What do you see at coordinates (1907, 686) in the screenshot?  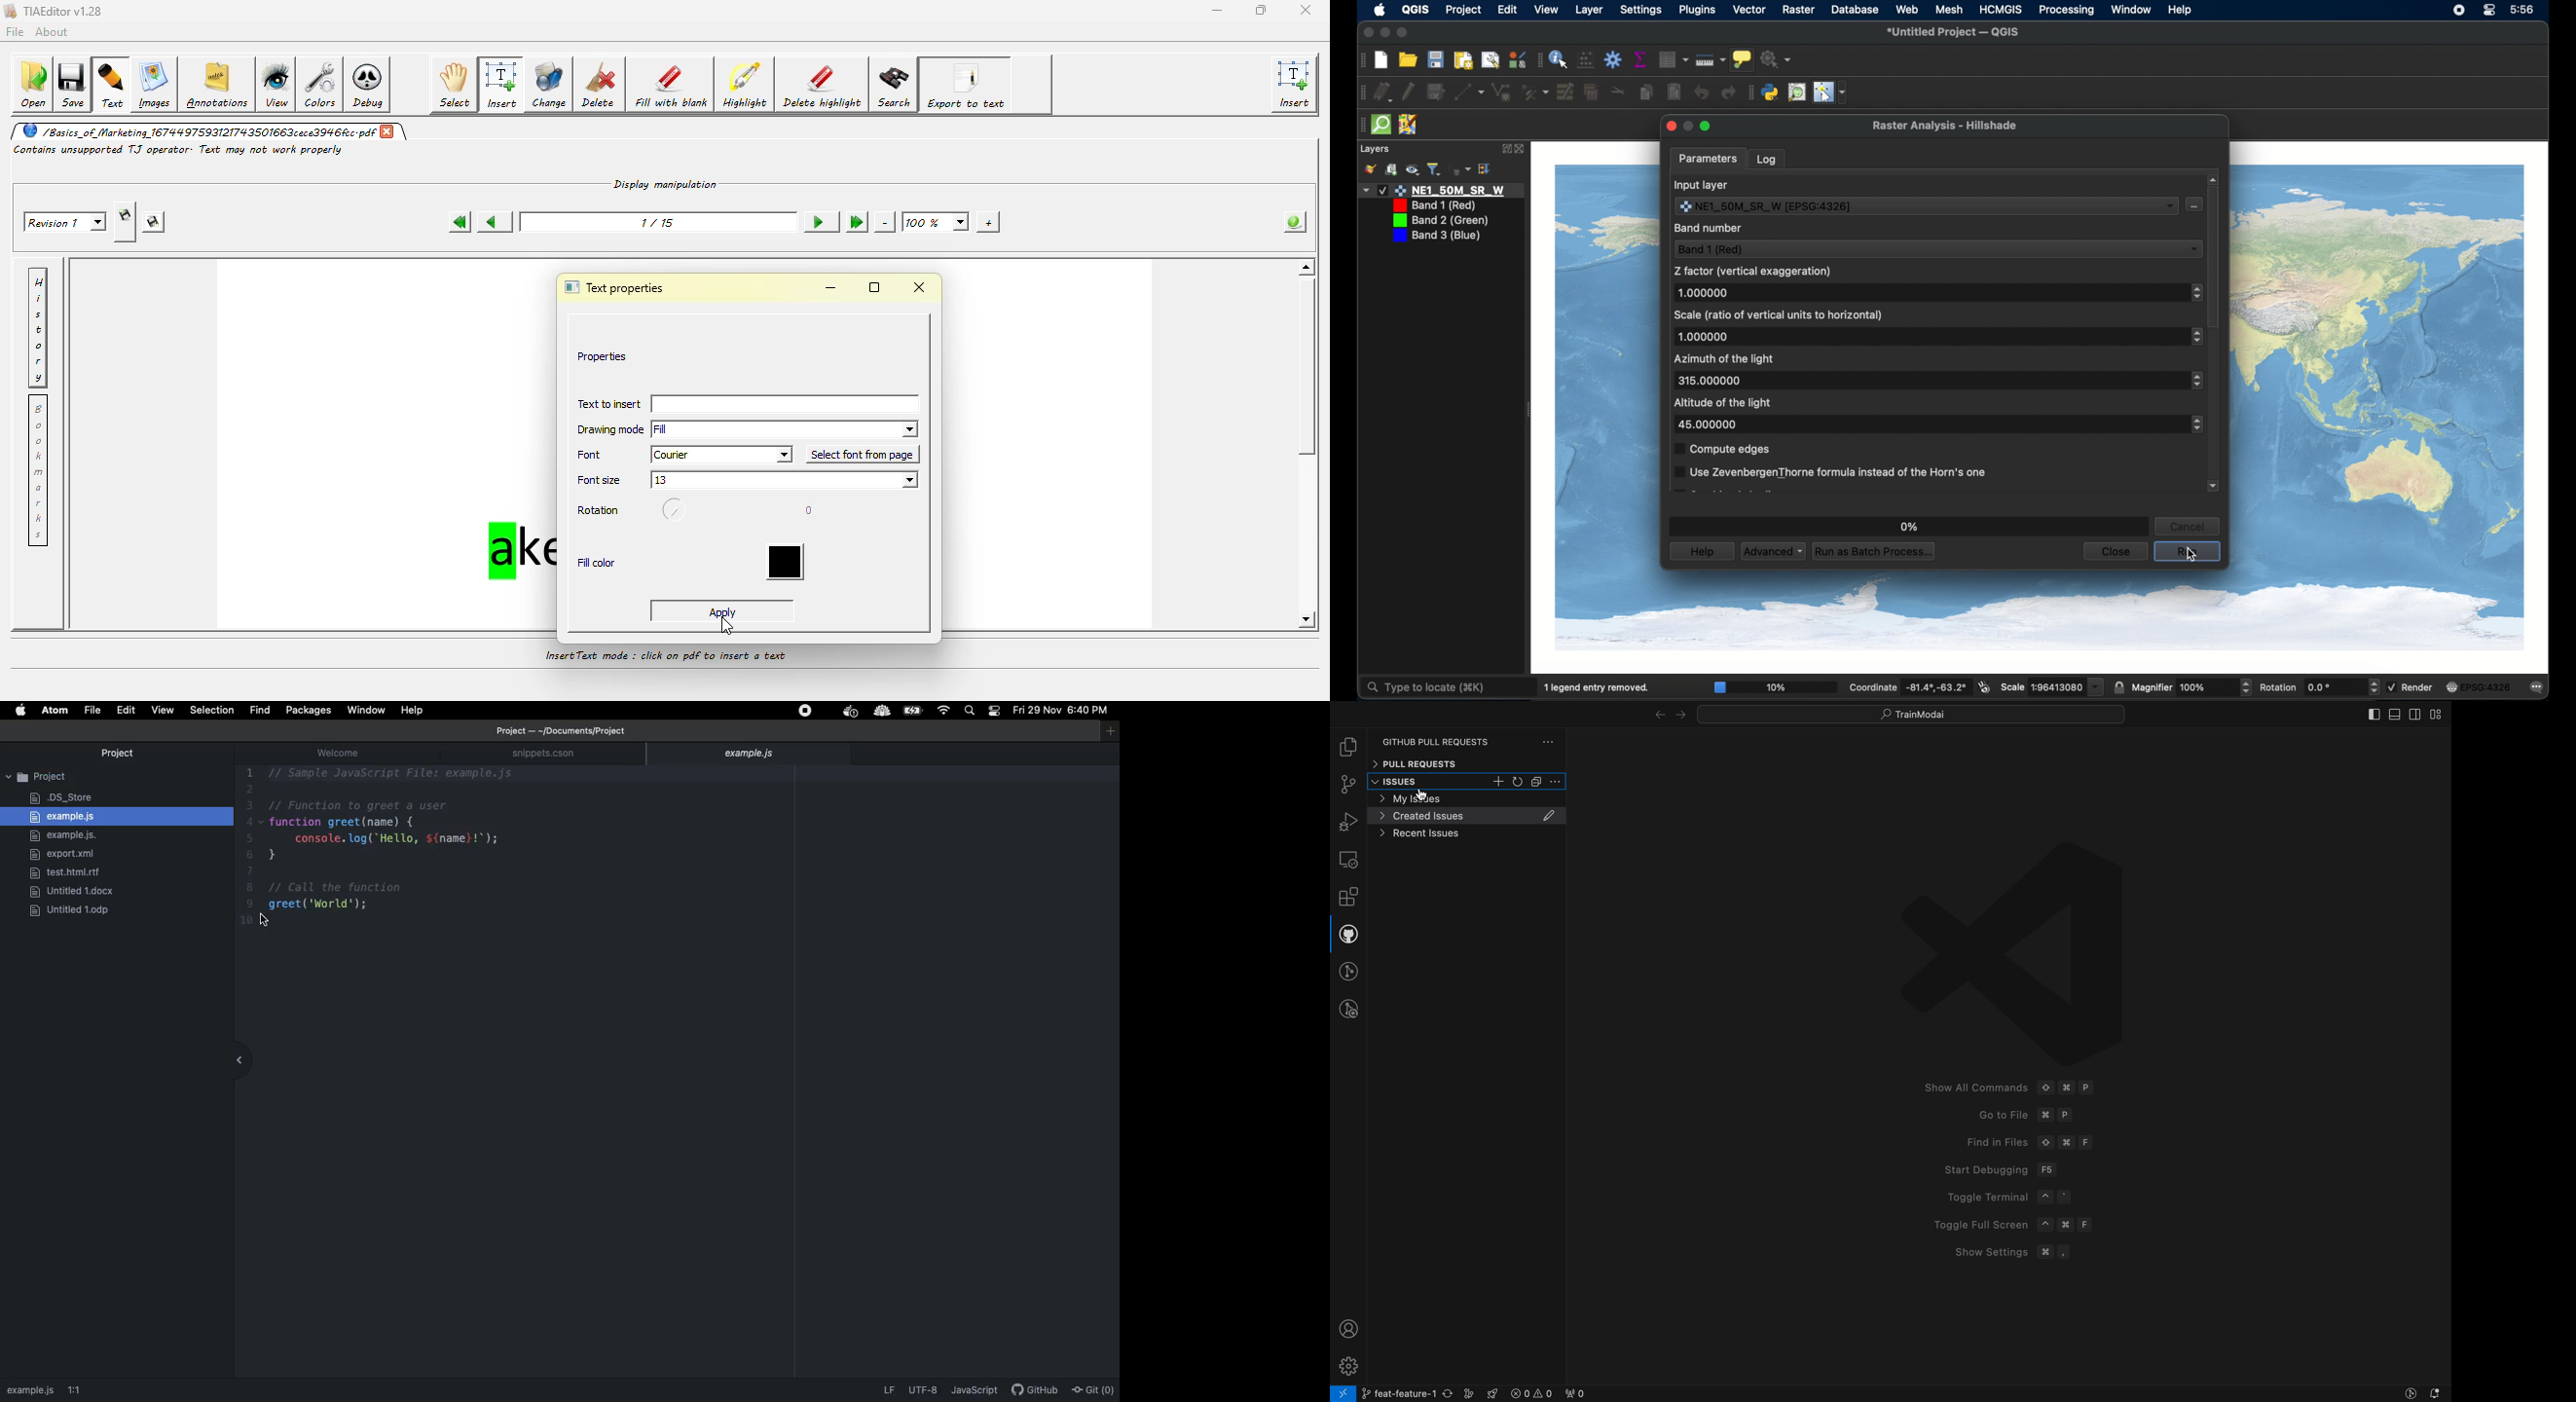 I see `coordinate` at bounding box center [1907, 686].